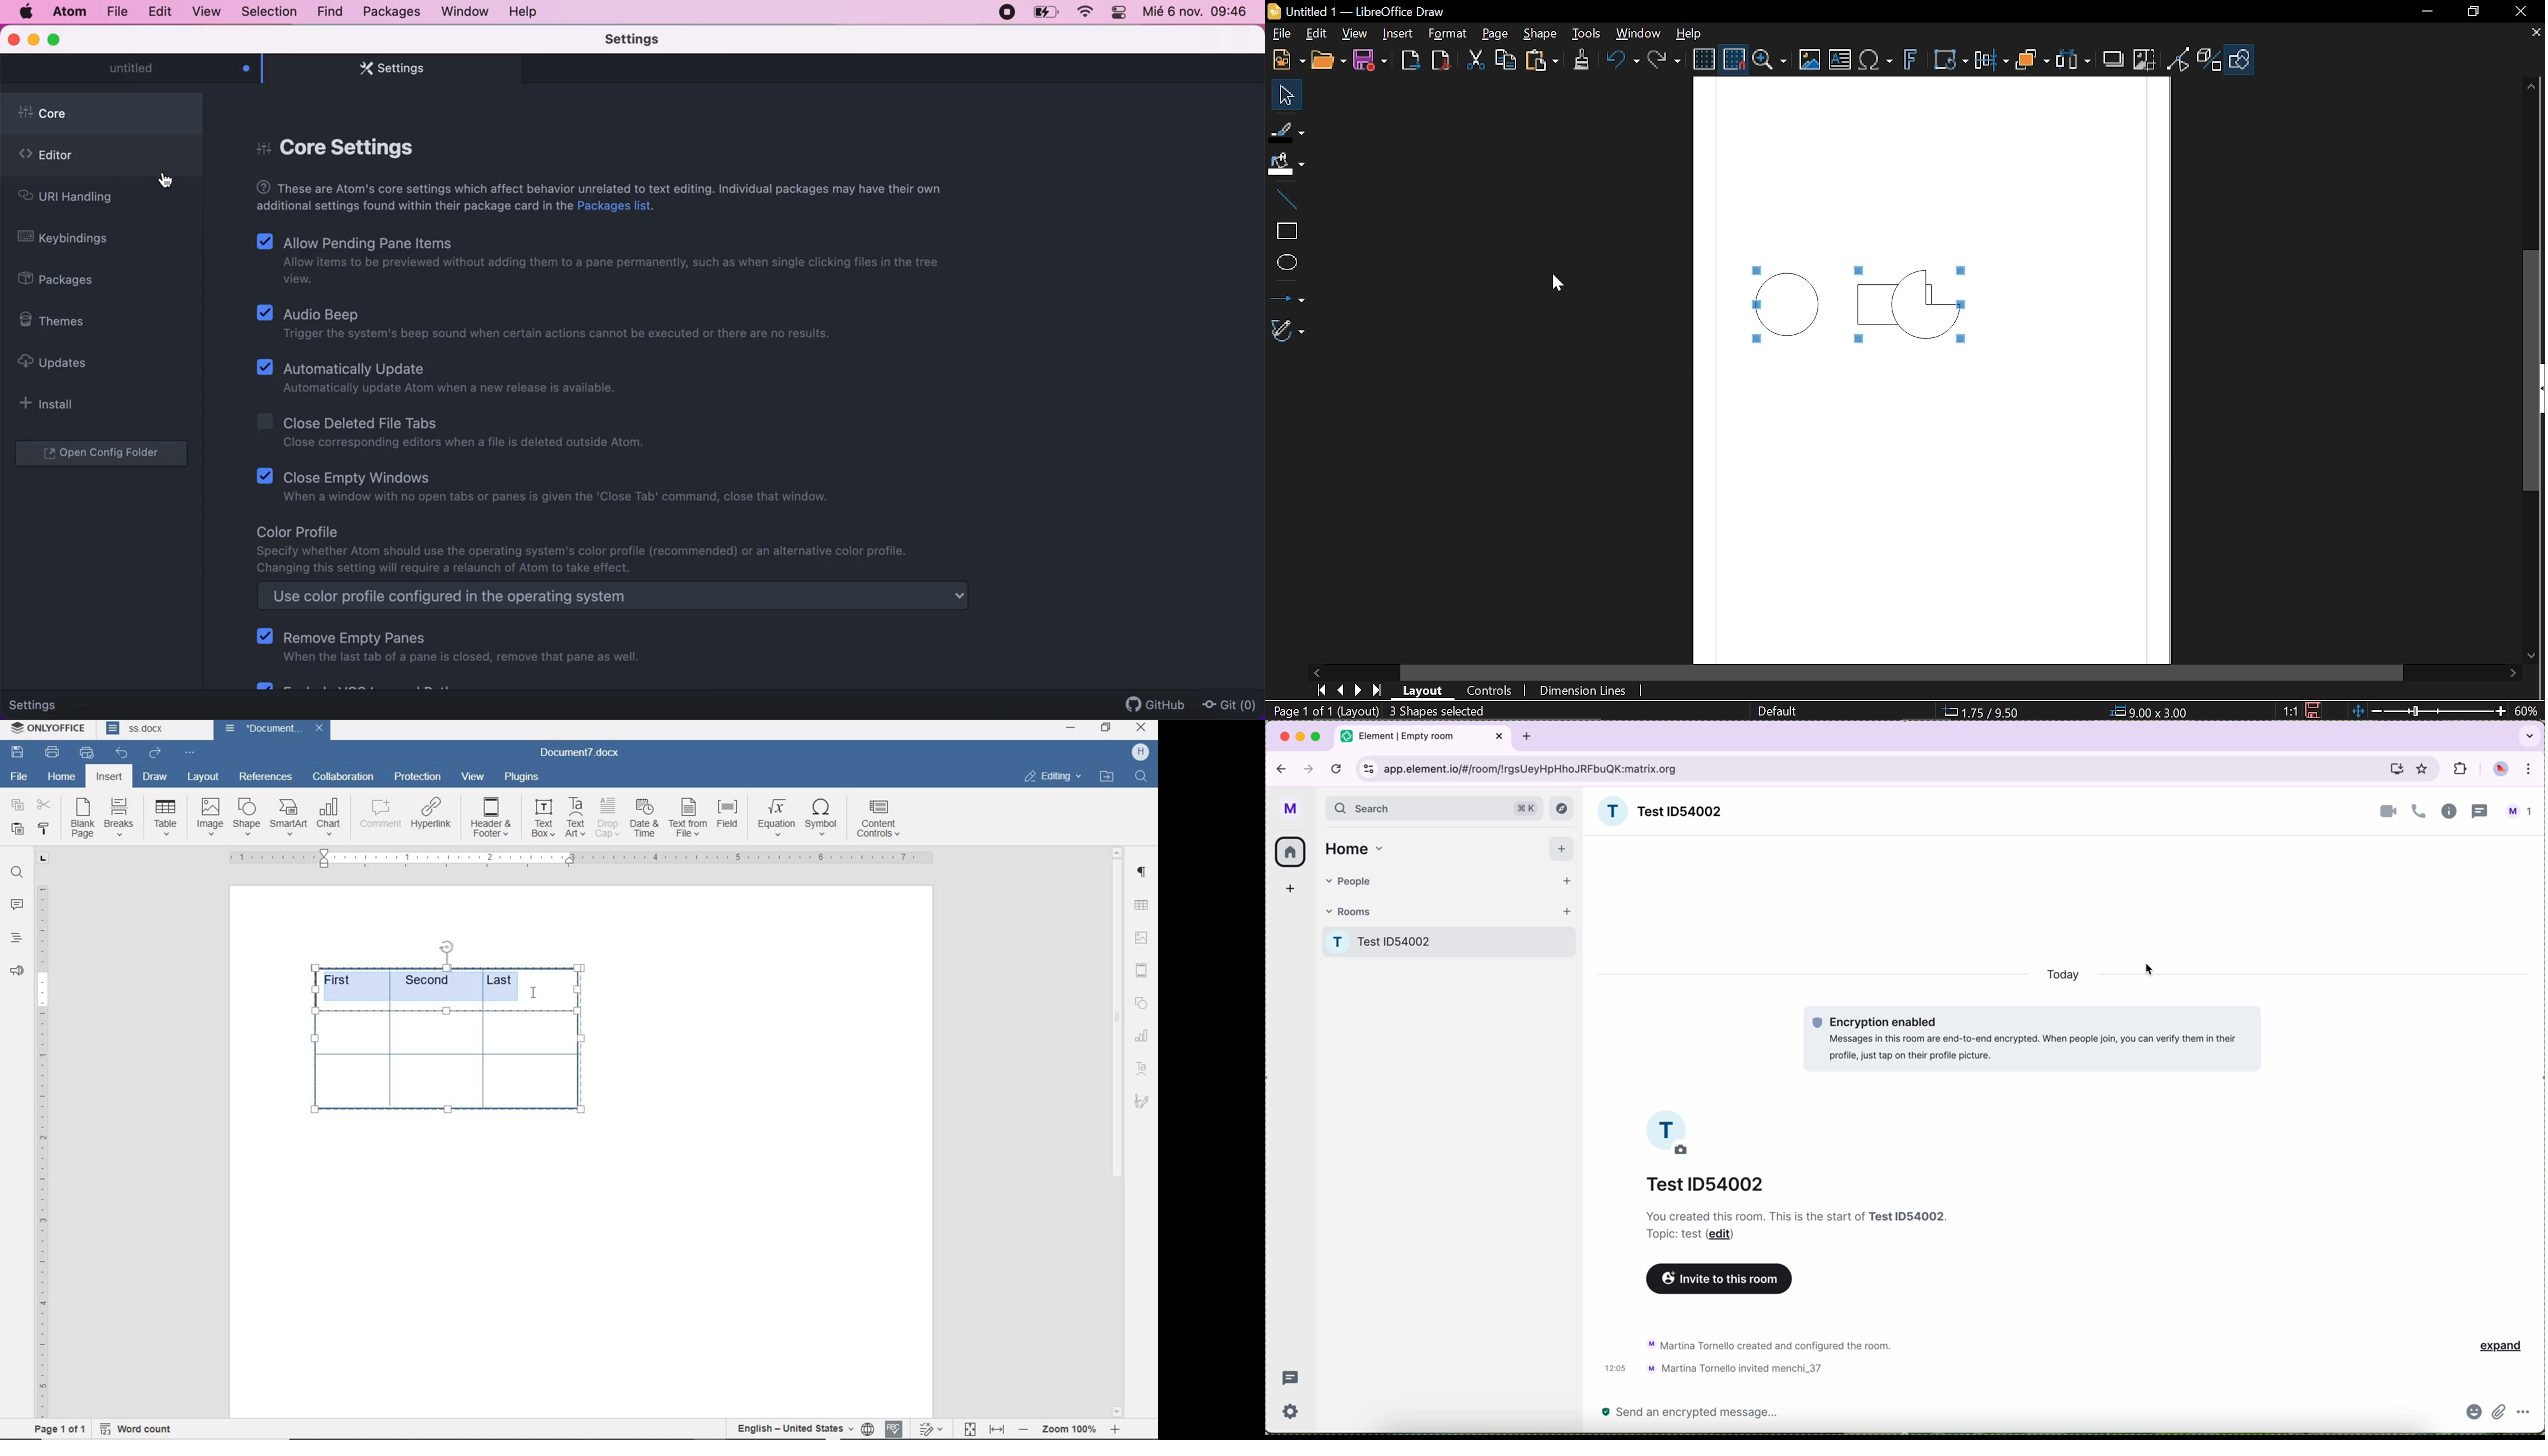  What do you see at coordinates (1286, 736) in the screenshot?
I see `close Google Chrome` at bounding box center [1286, 736].